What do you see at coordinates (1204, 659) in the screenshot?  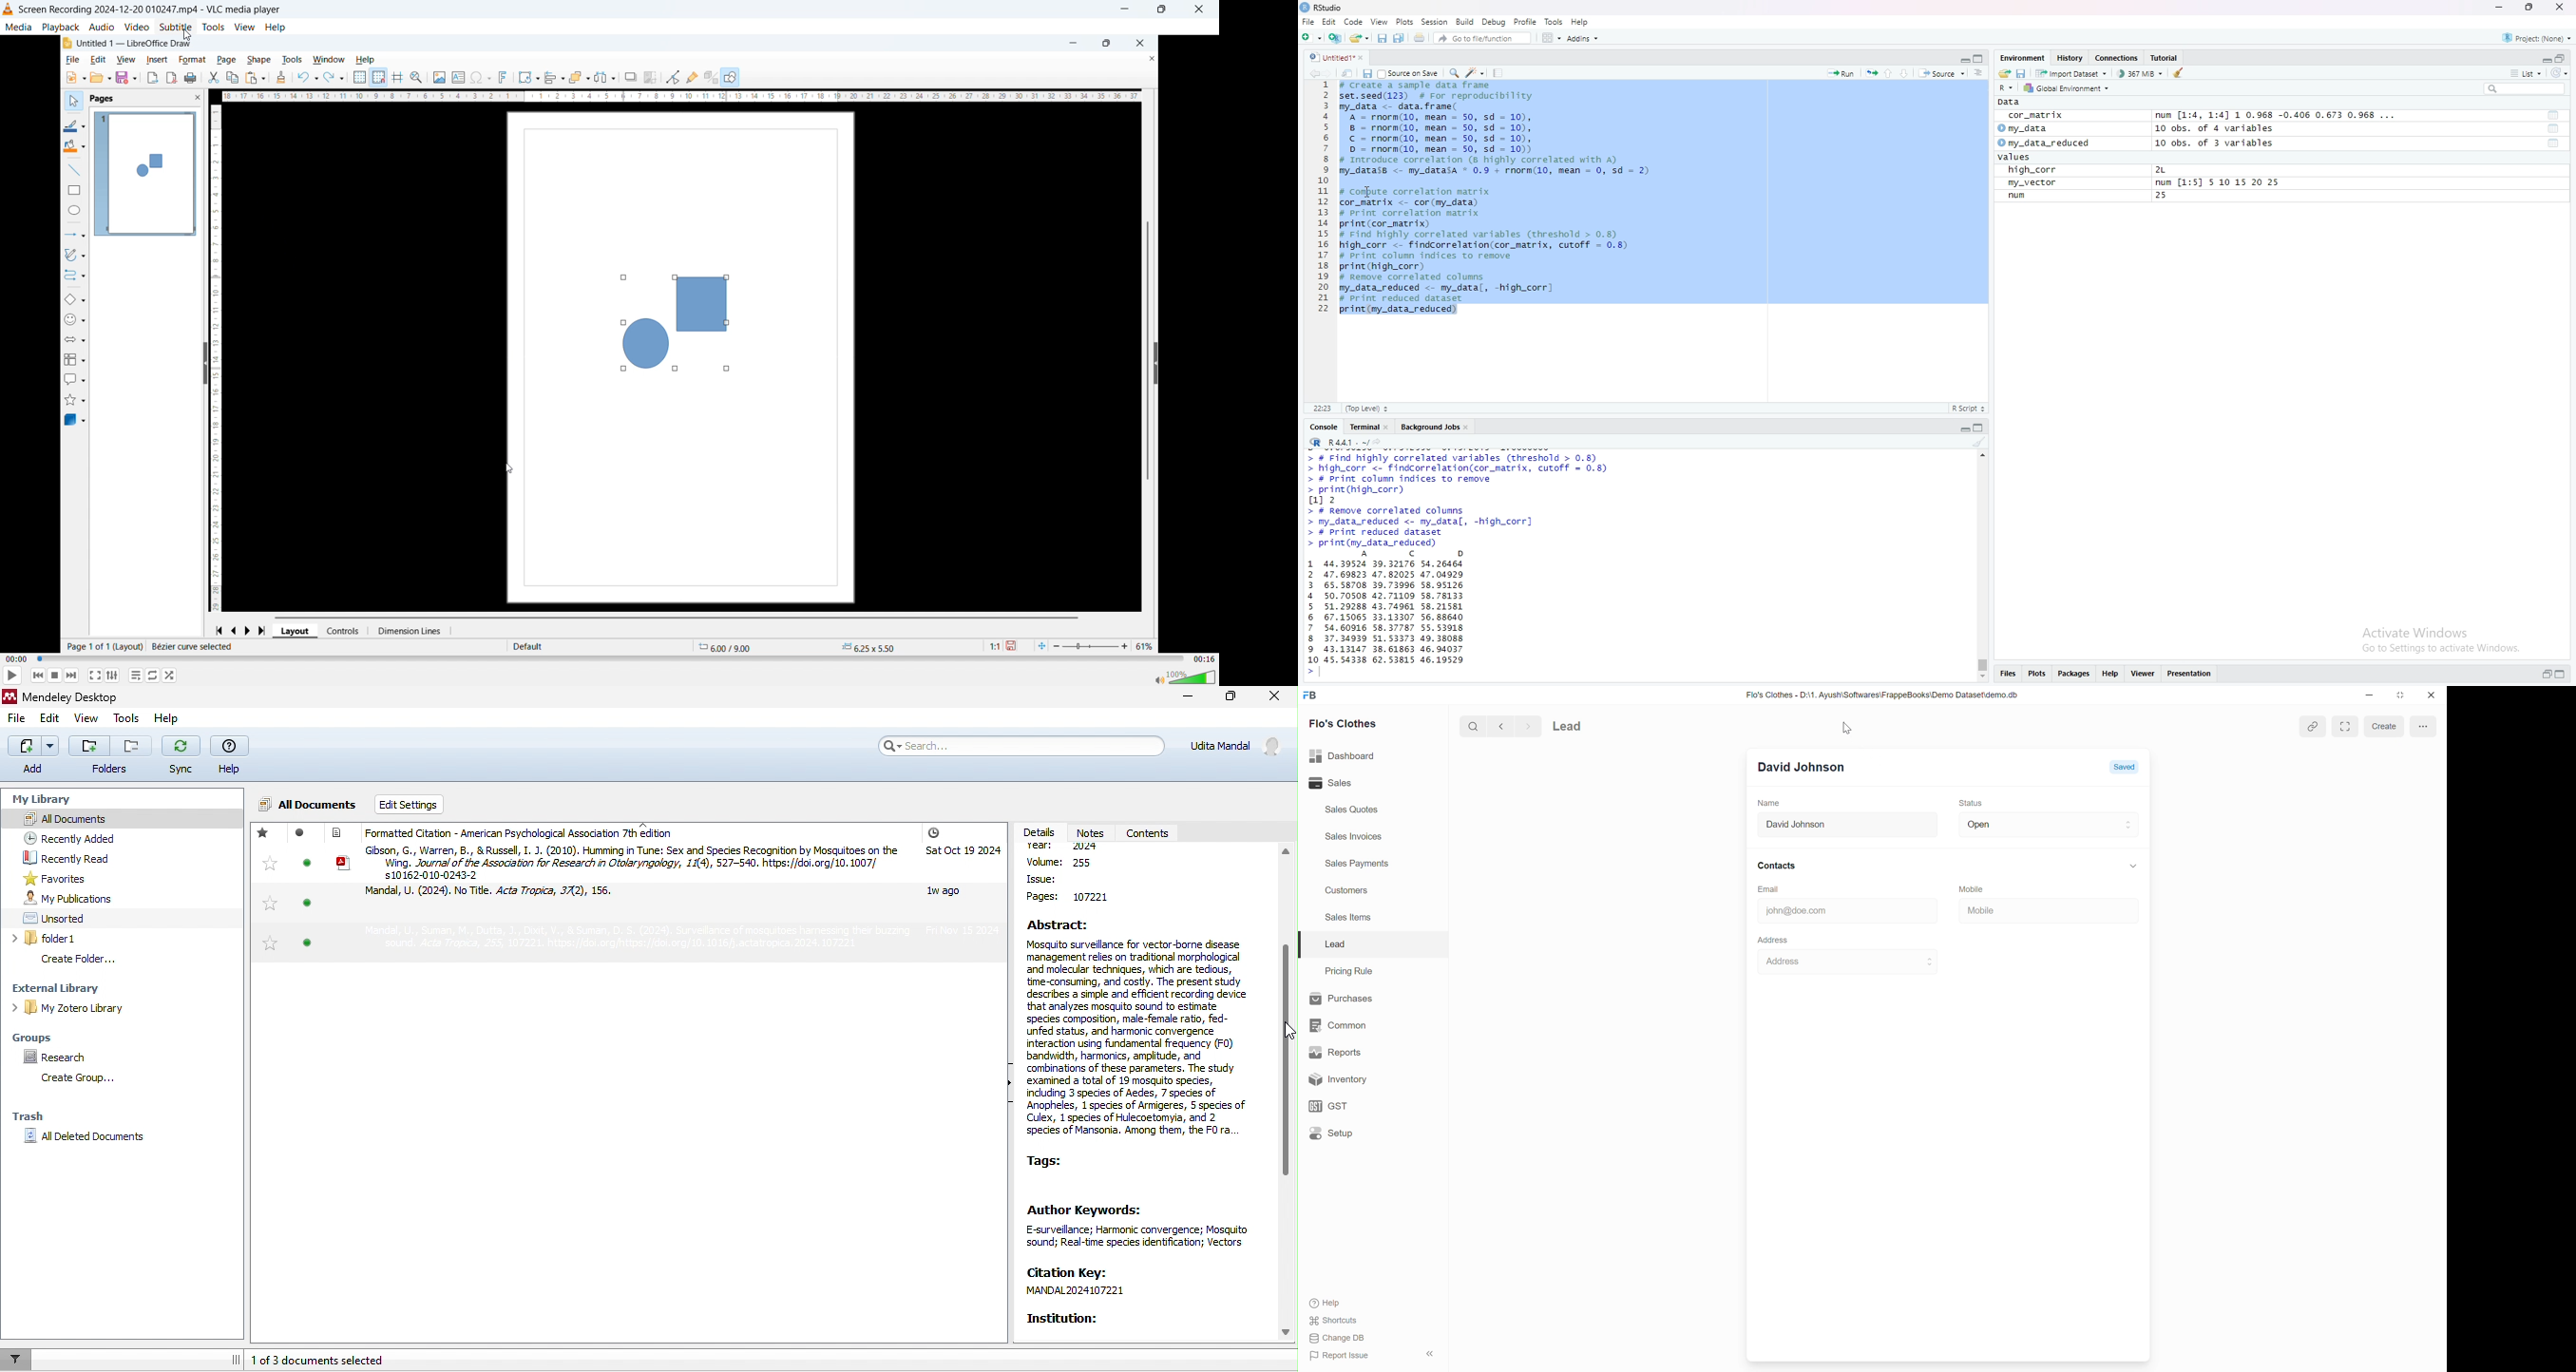 I see `Video duration ` at bounding box center [1204, 659].